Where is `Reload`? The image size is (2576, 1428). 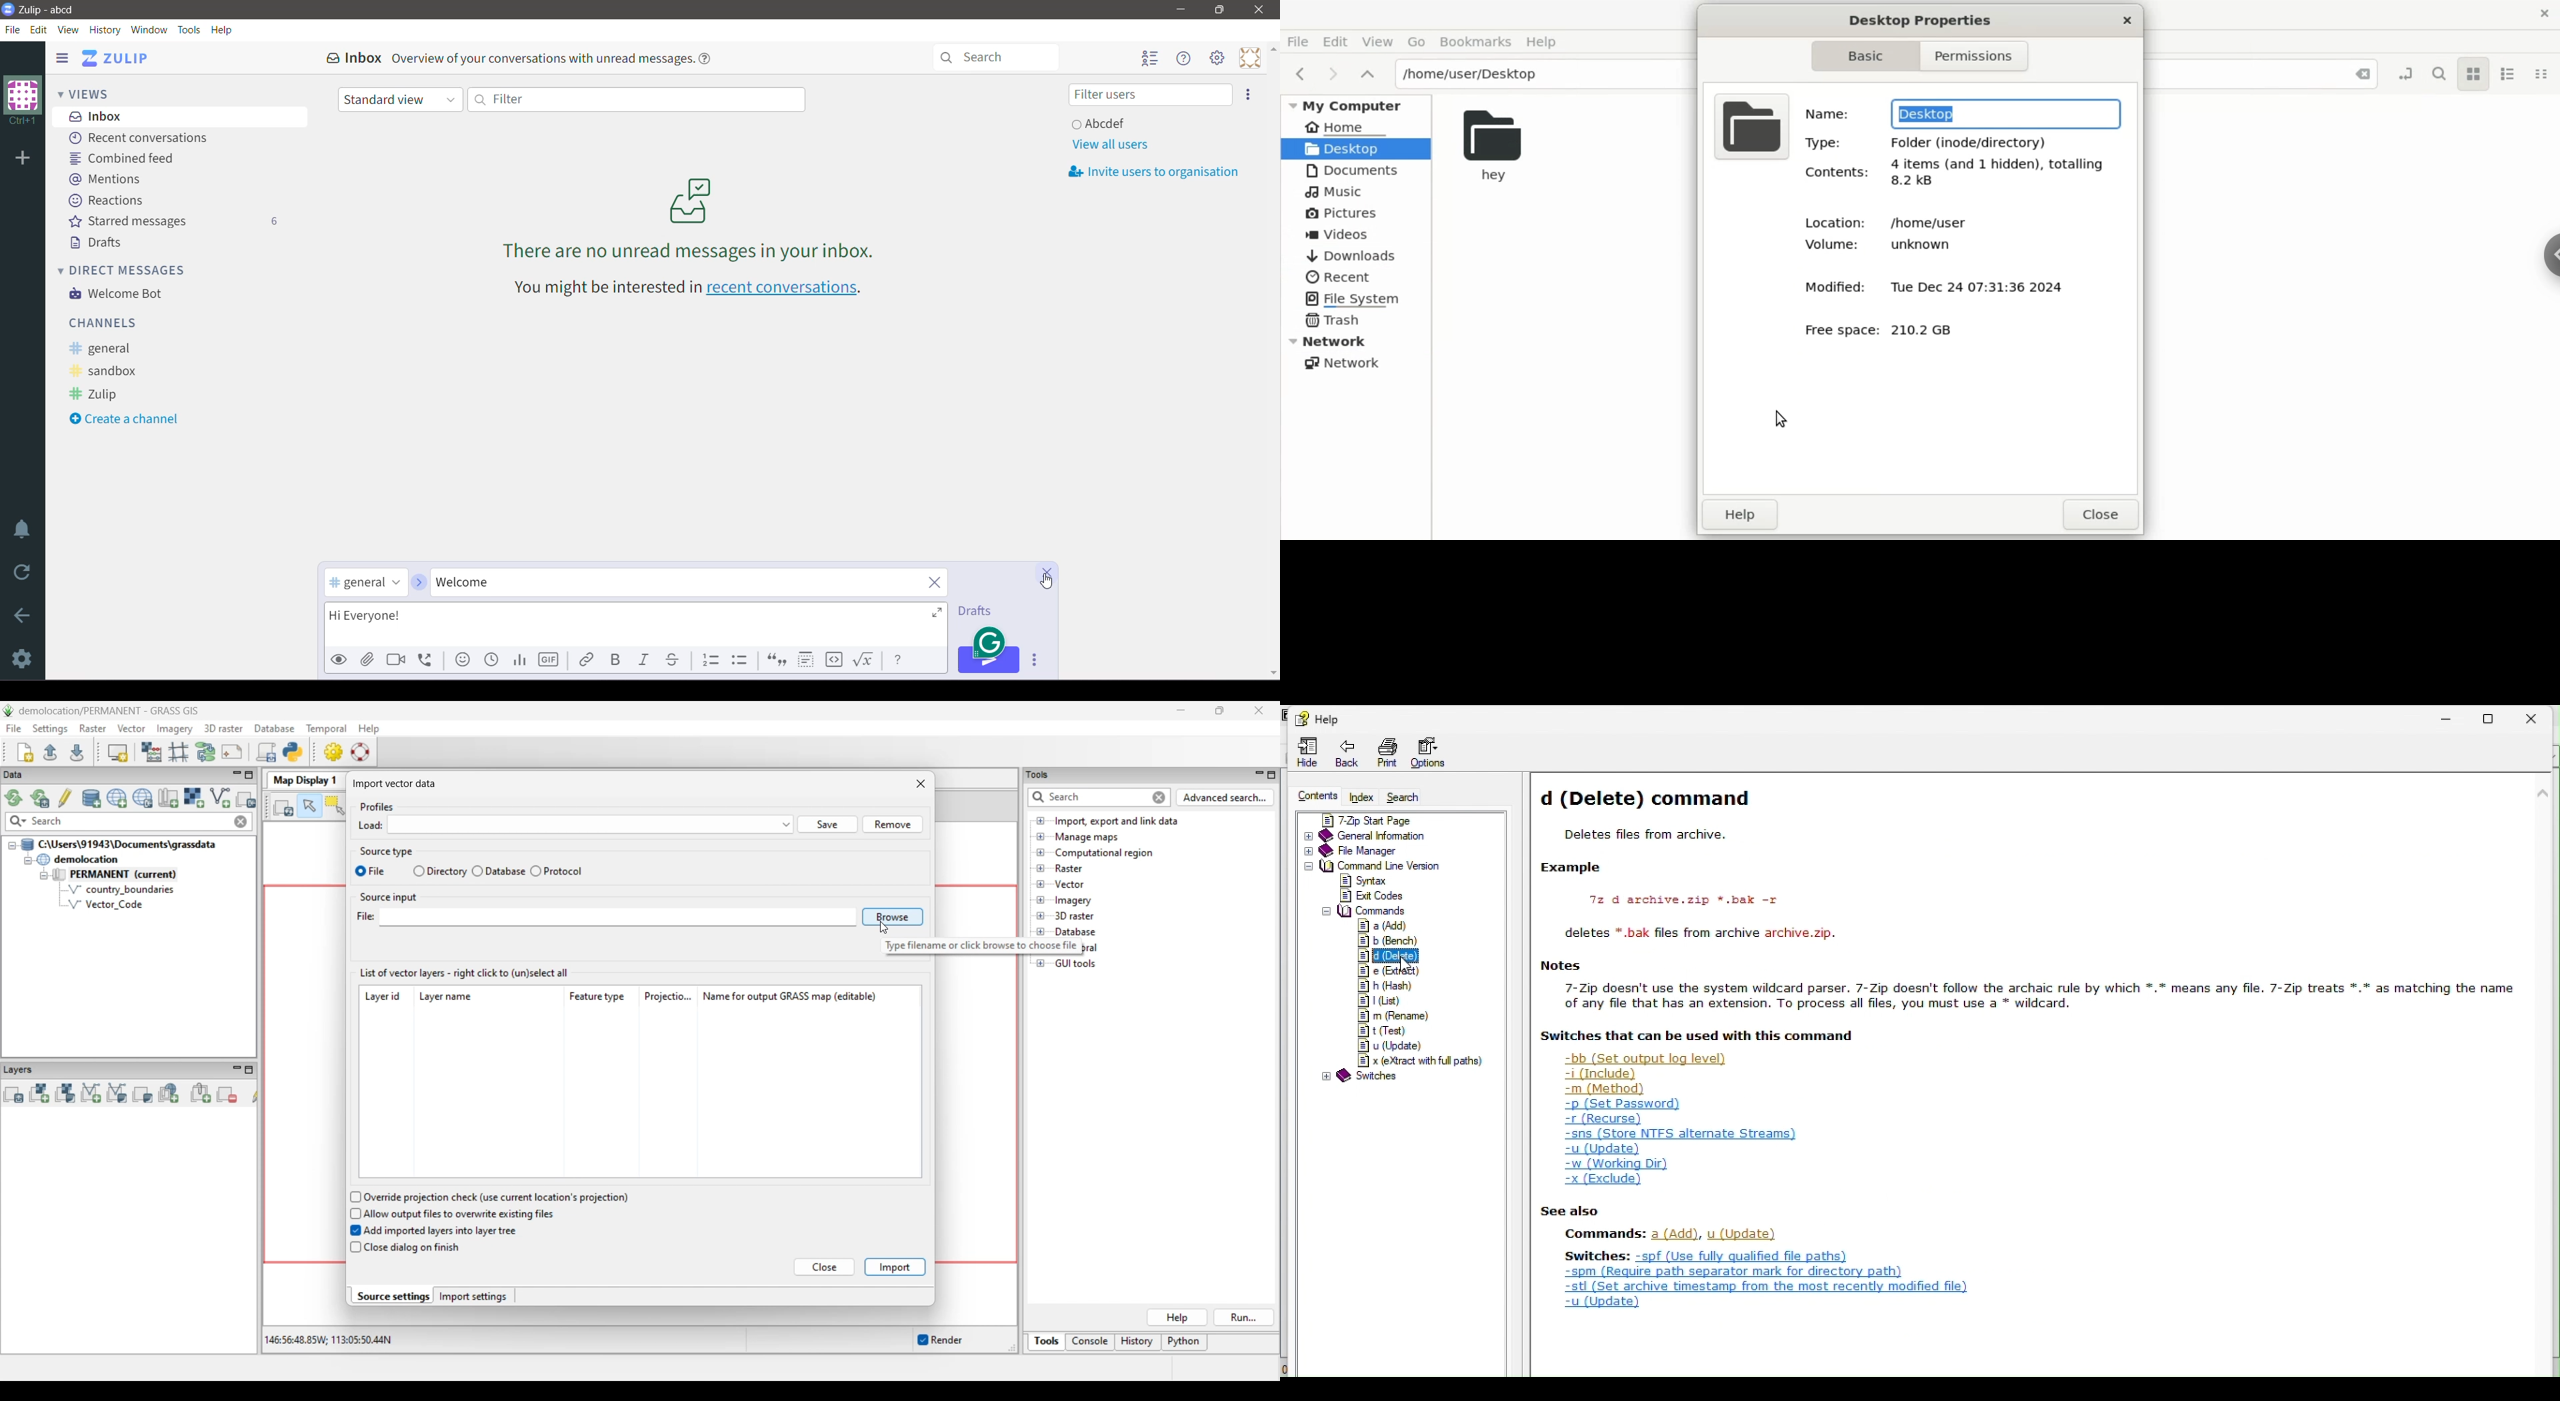
Reload is located at coordinates (25, 573).